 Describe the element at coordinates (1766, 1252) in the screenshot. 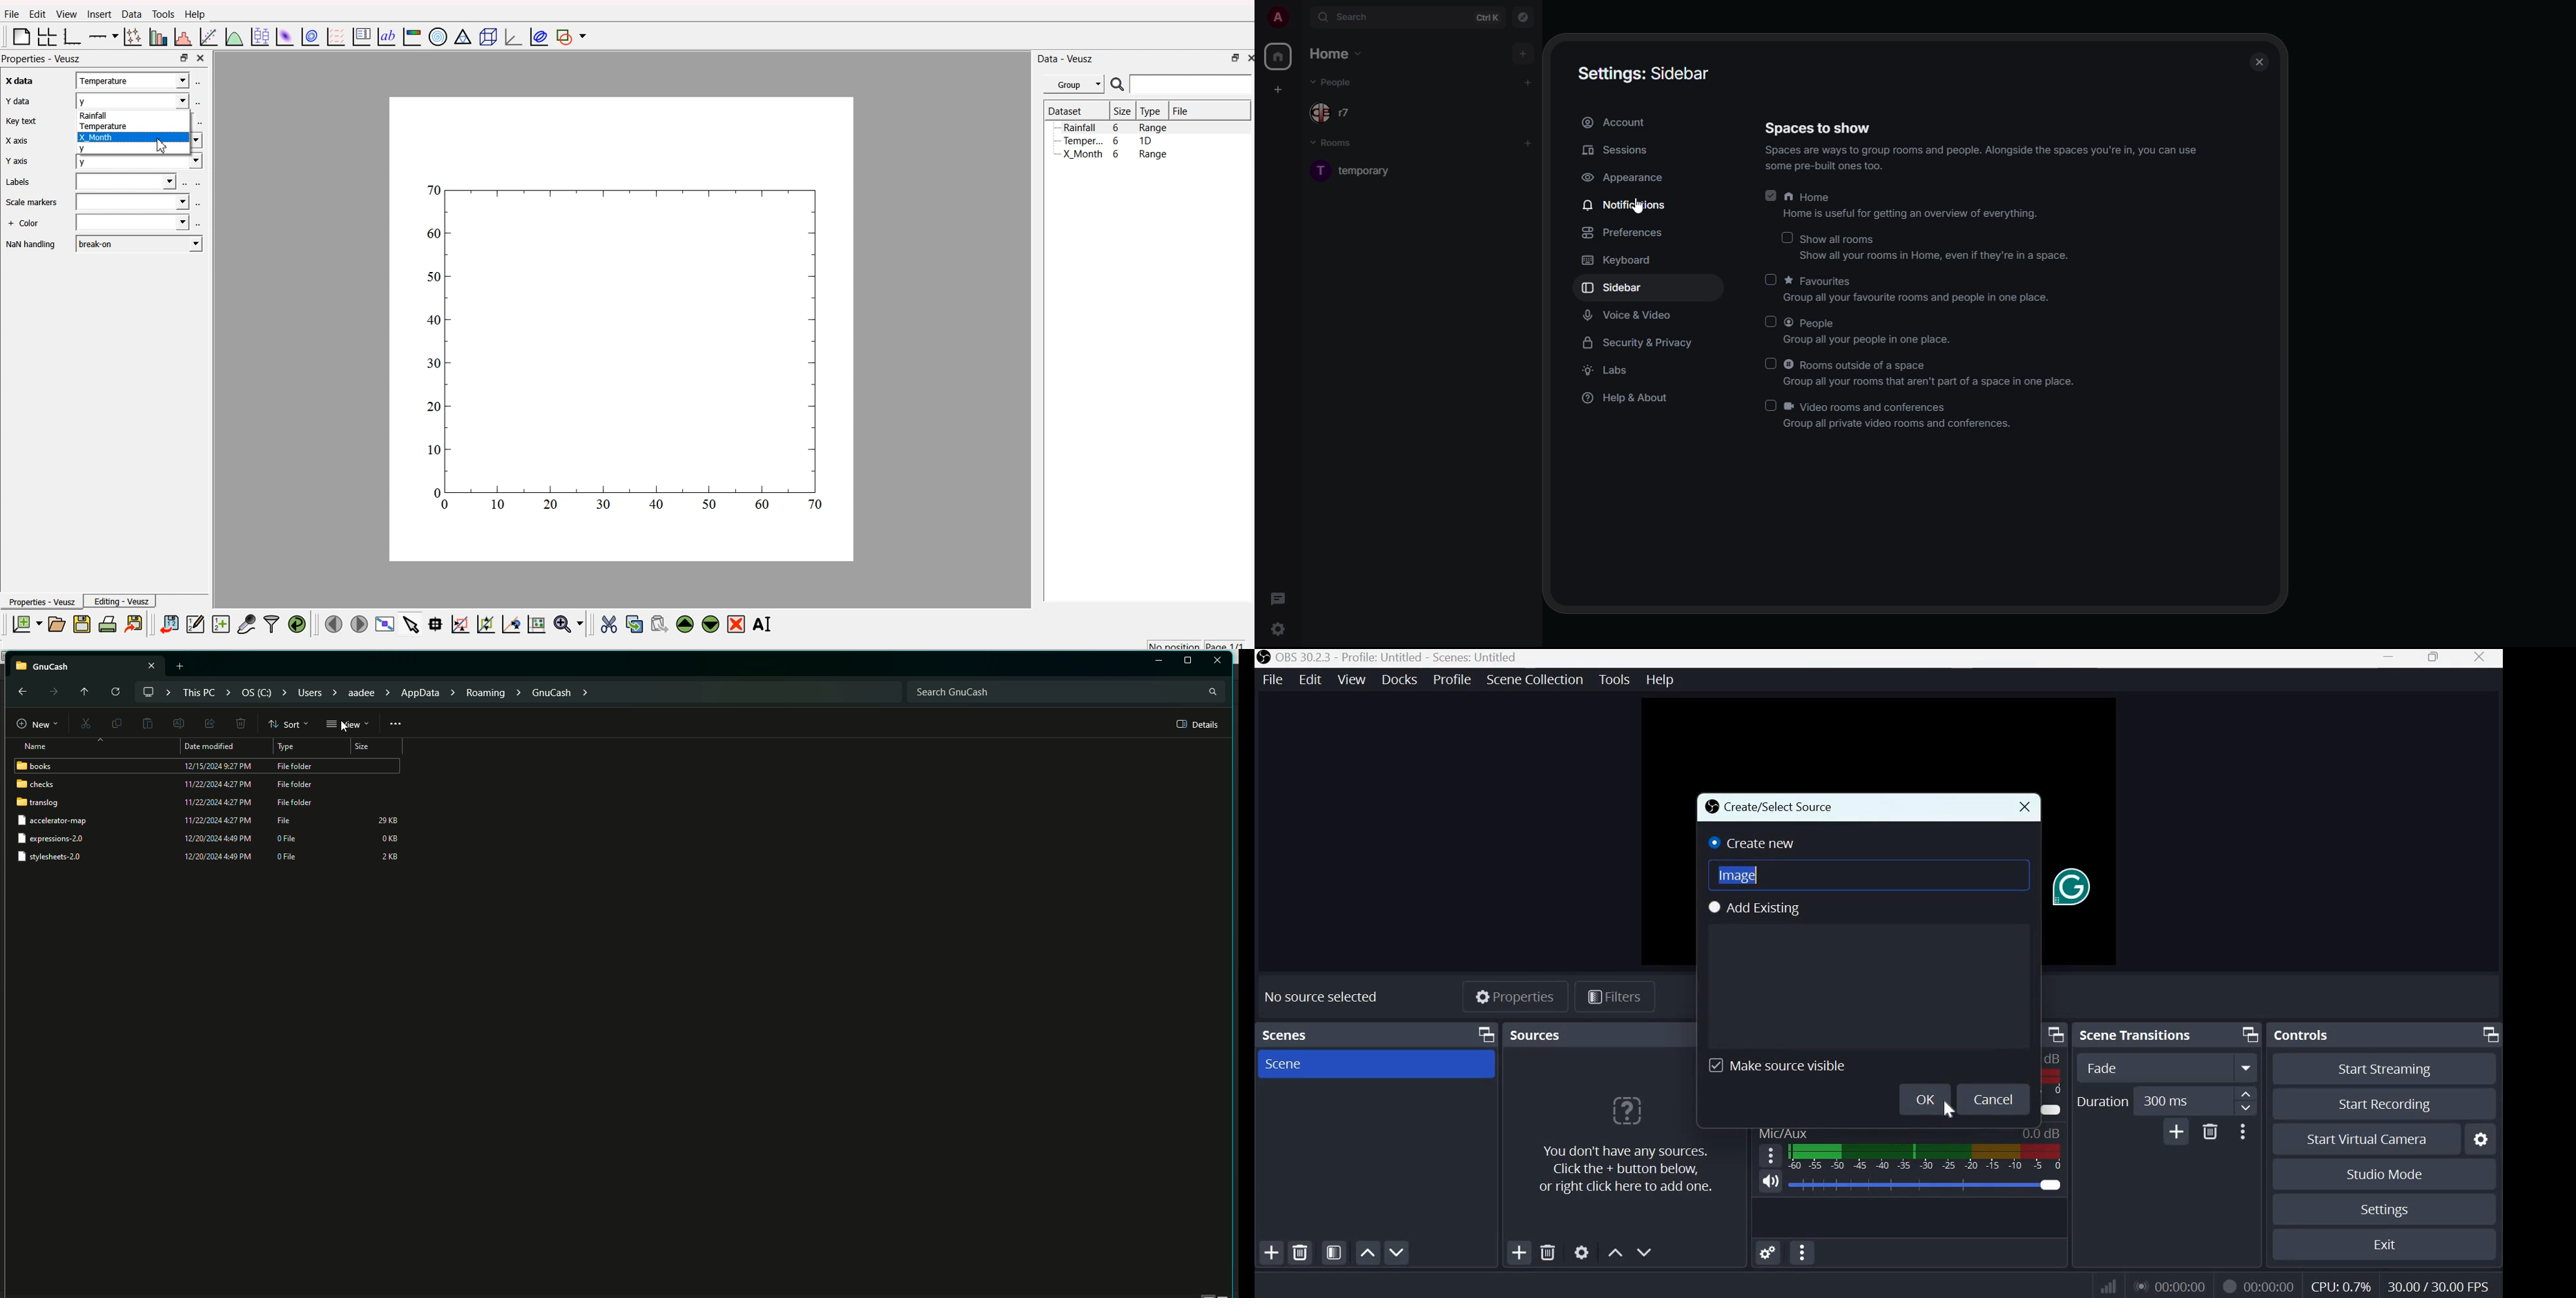

I see `Advanced Audio Properties` at that location.